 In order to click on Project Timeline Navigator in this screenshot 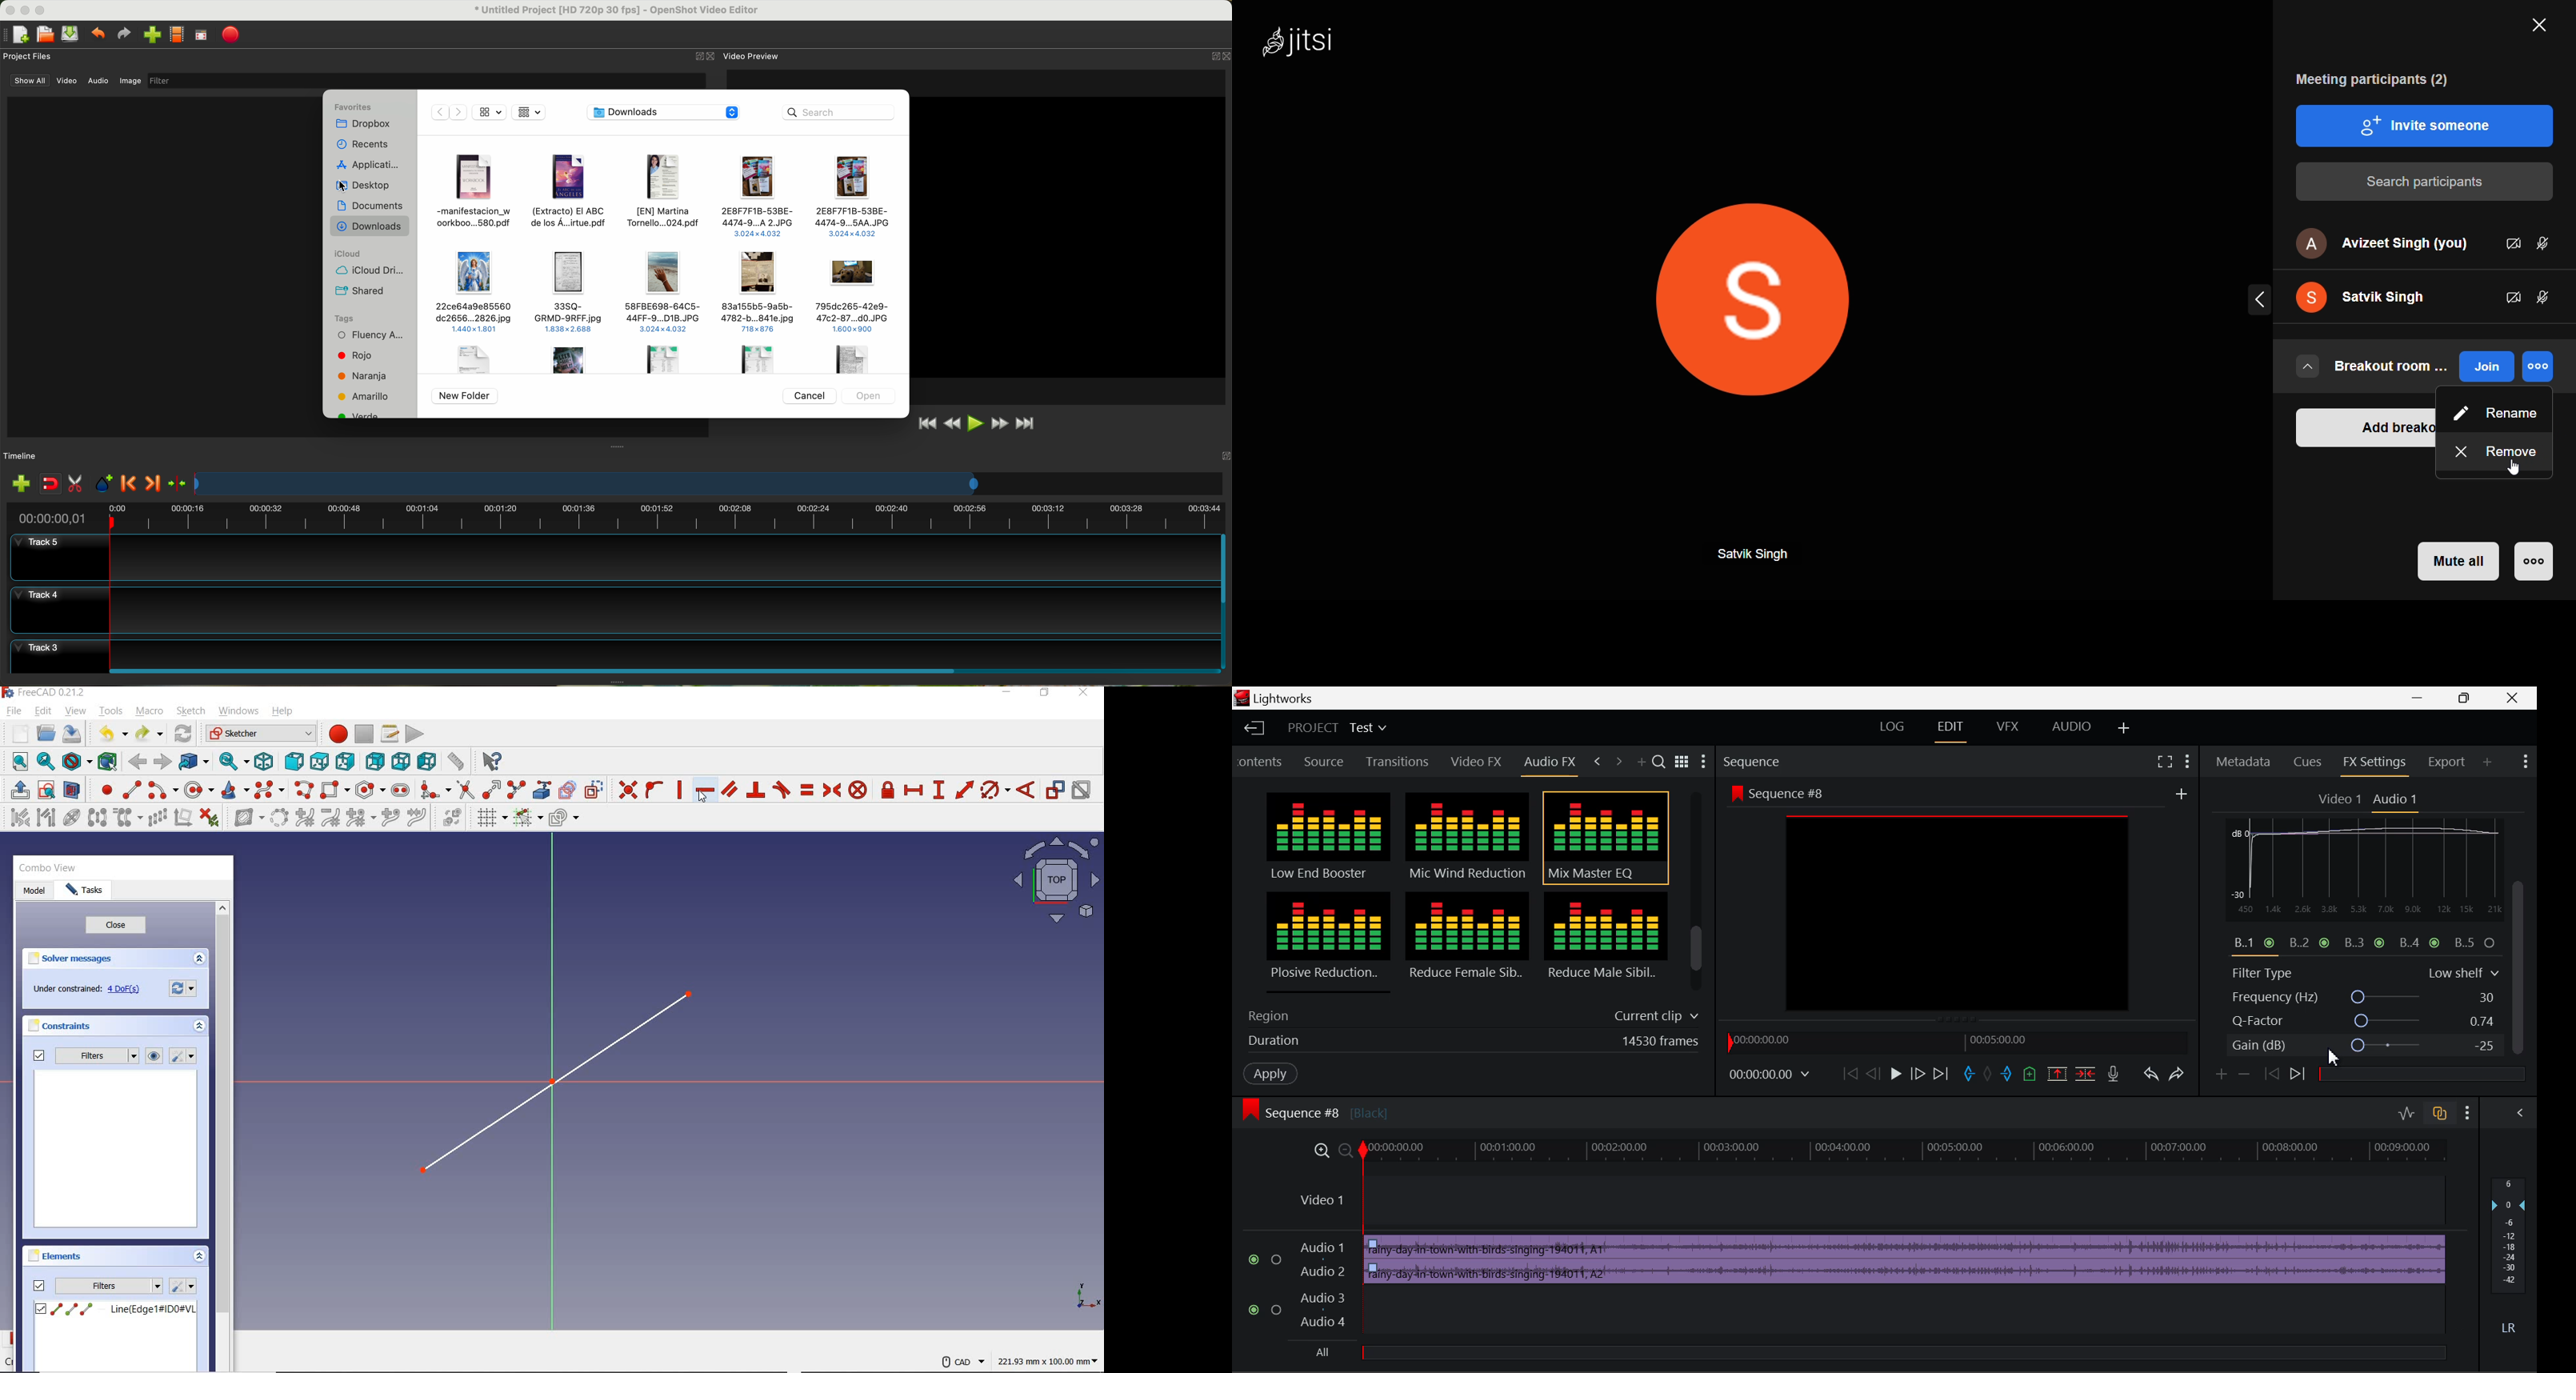, I will do `click(1955, 1041)`.